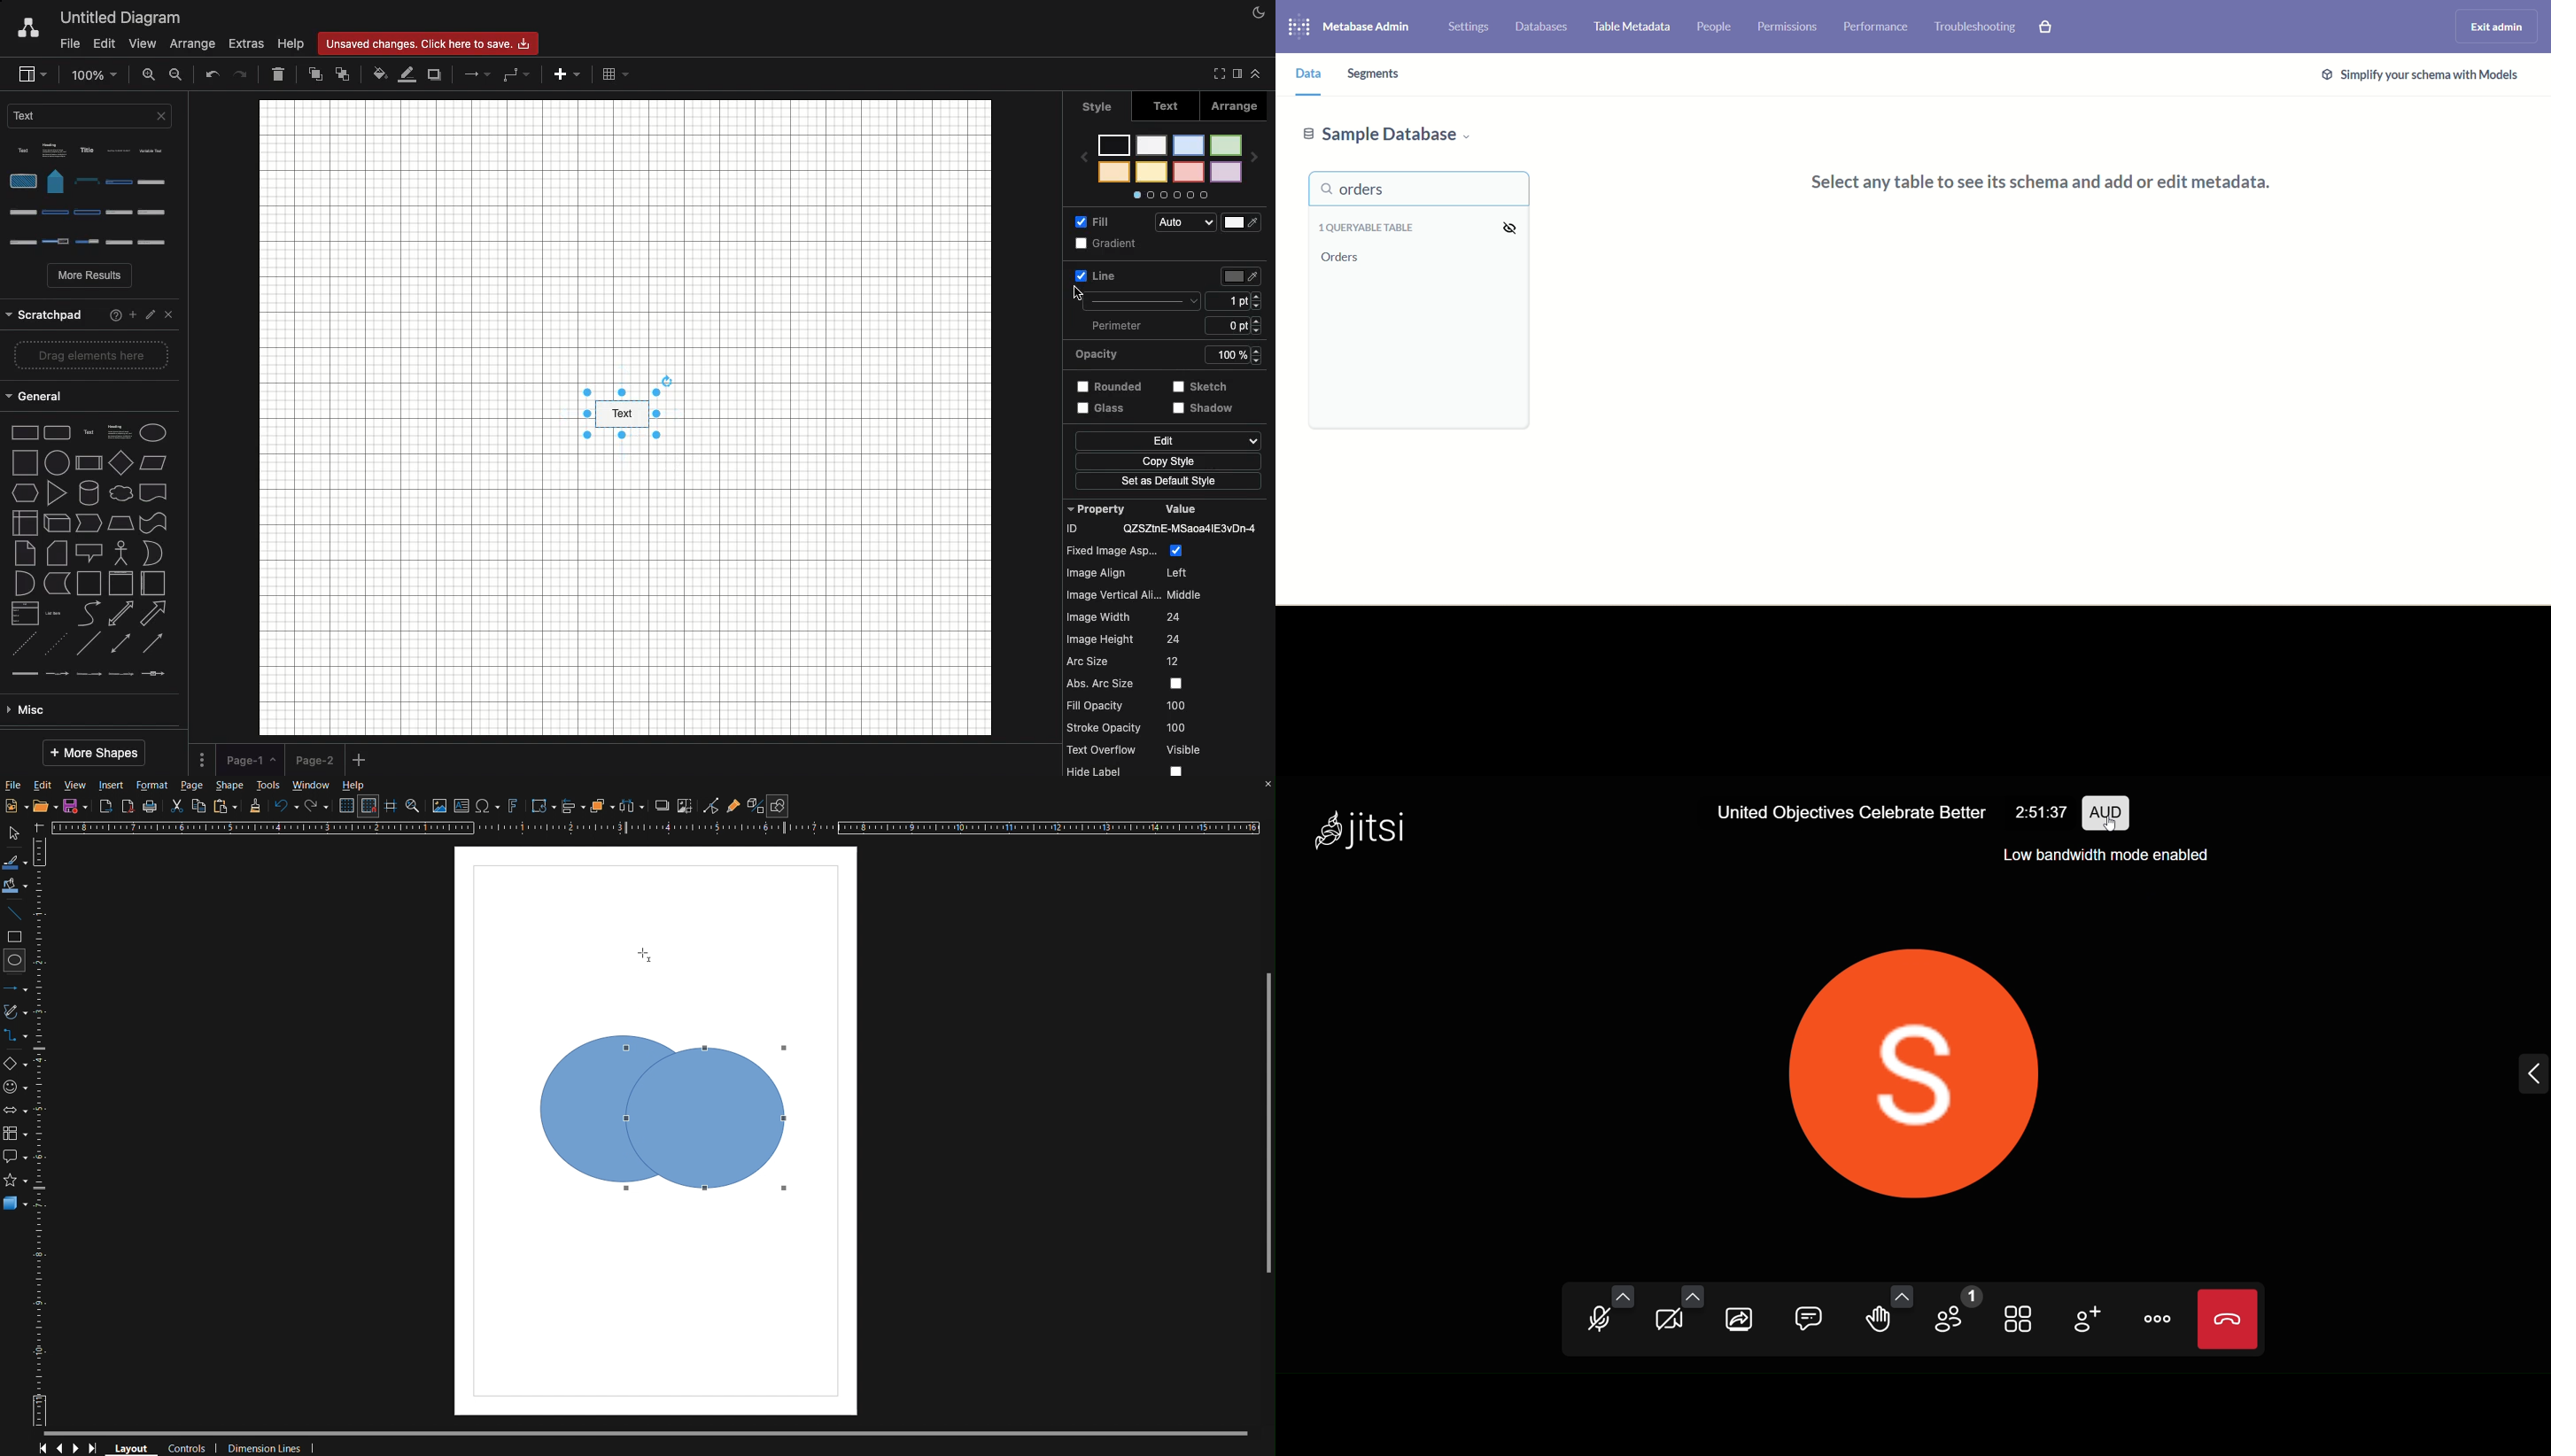 The width and height of the screenshot is (2576, 1456). Describe the element at coordinates (2493, 28) in the screenshot. I see `exit admin` at that location.